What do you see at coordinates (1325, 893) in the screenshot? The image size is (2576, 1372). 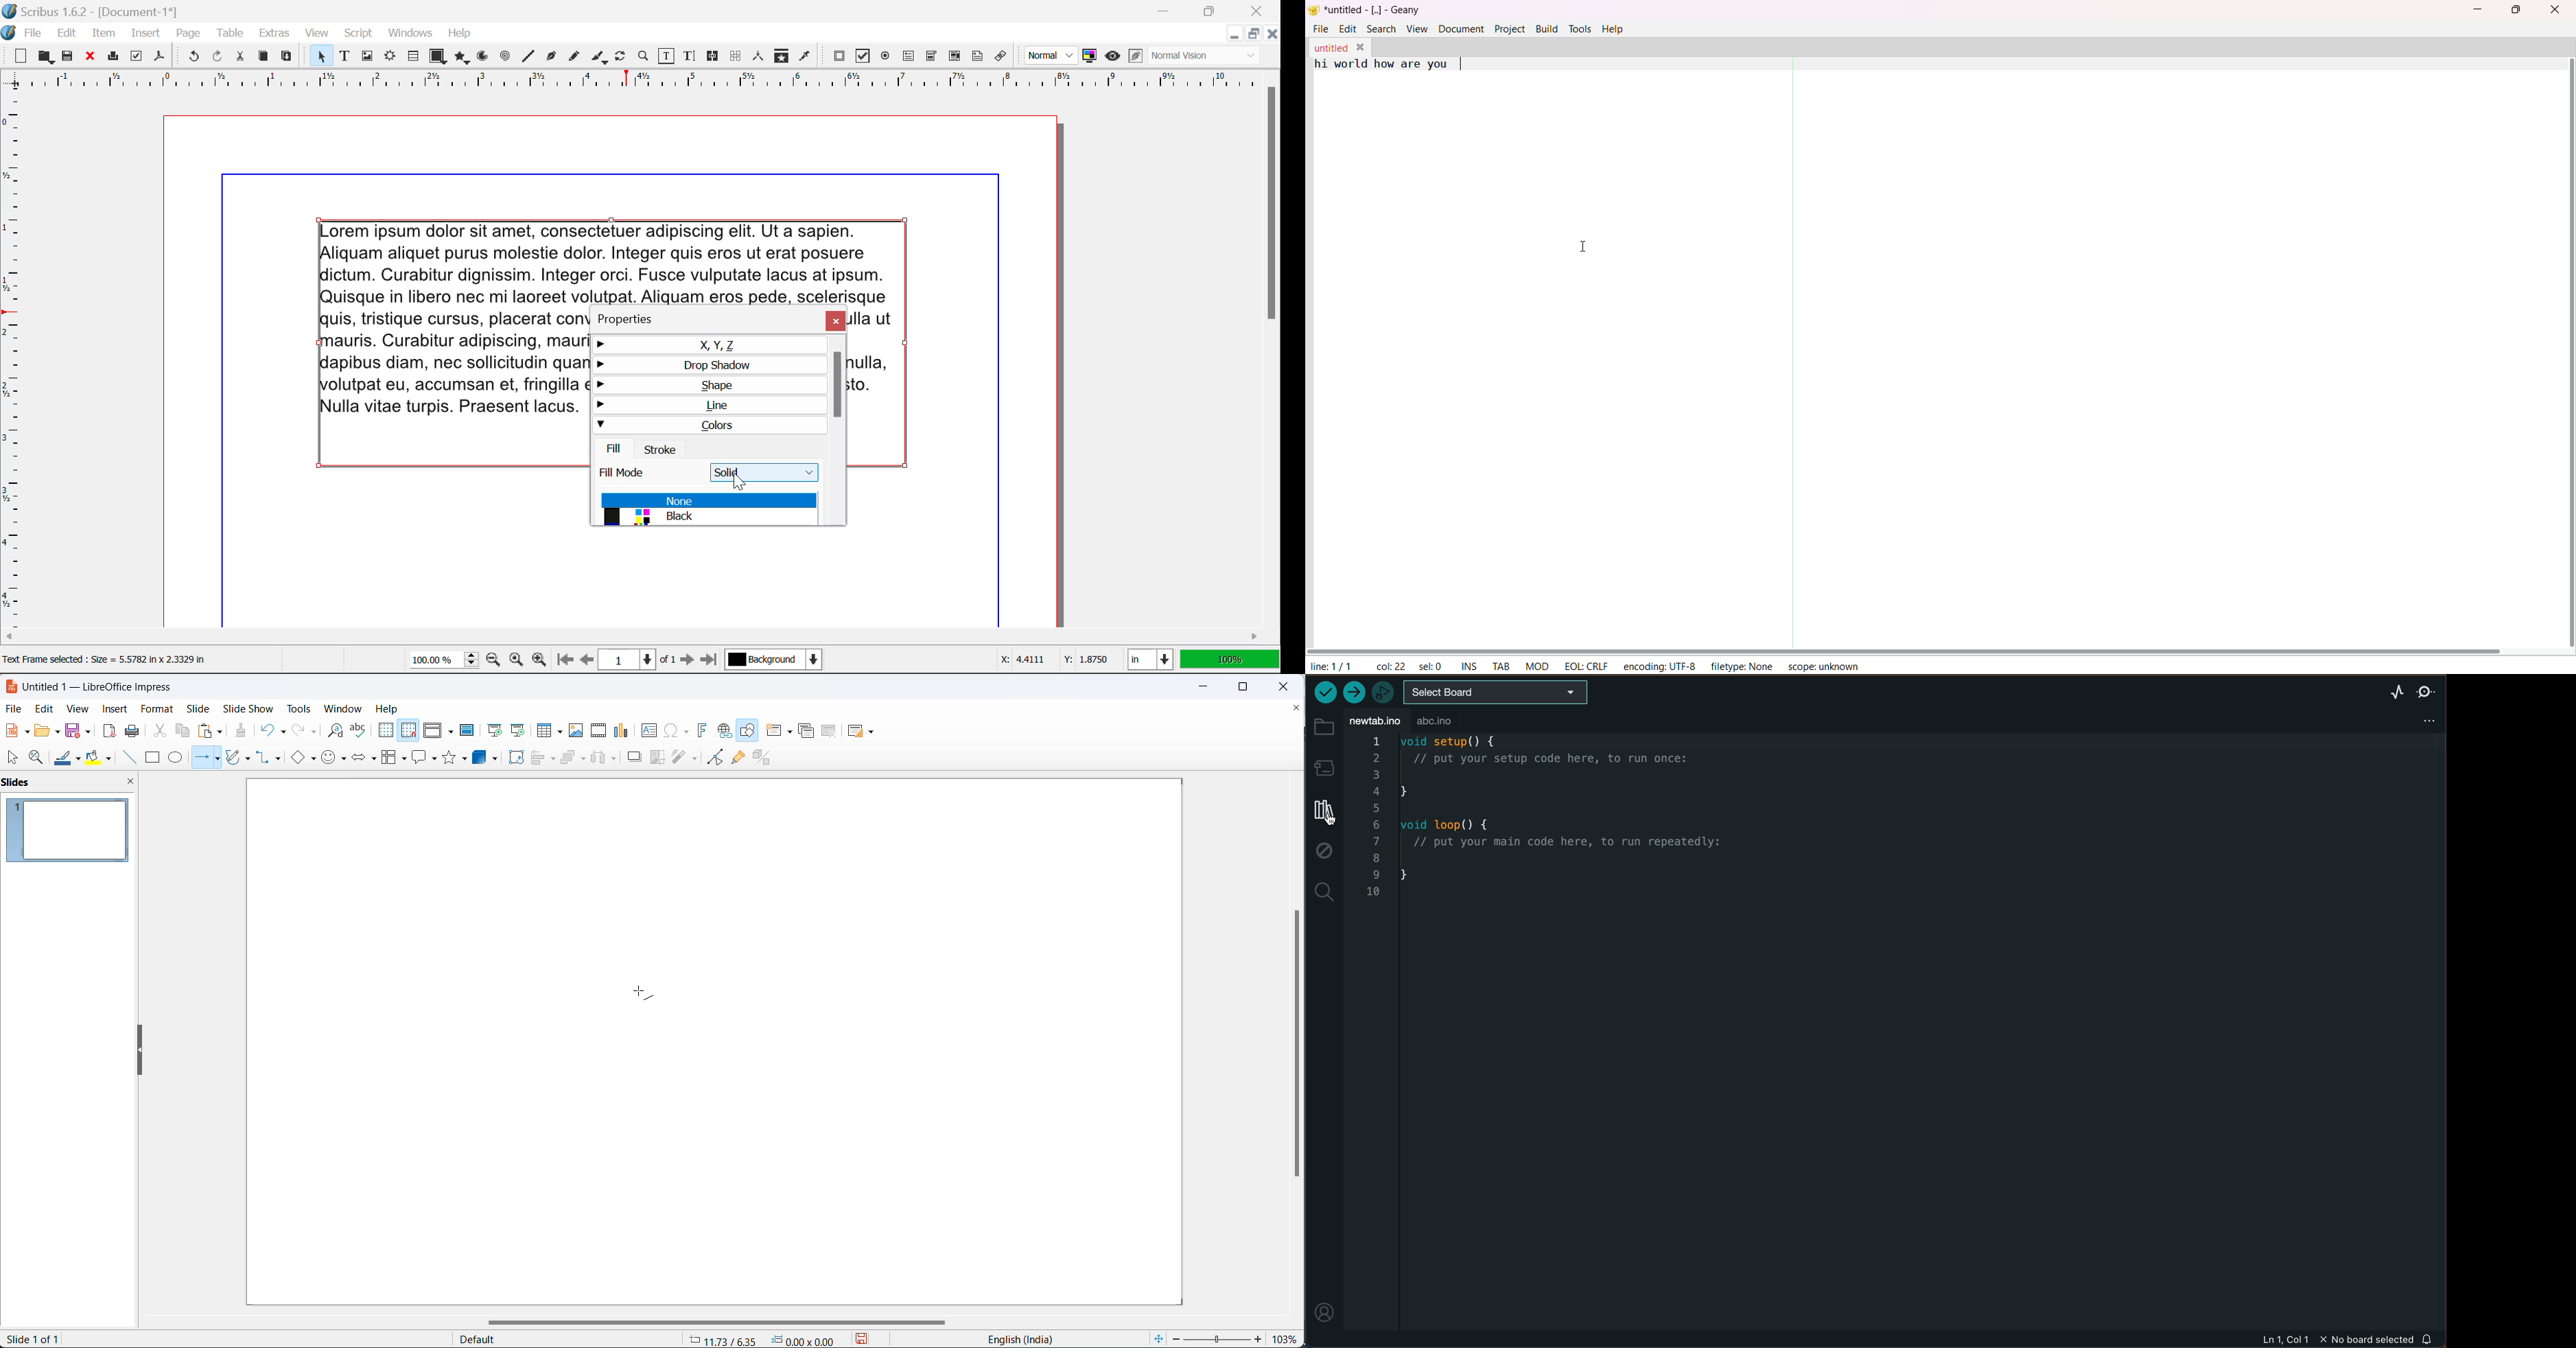 I see `search` at bounding box center [1325, 893].